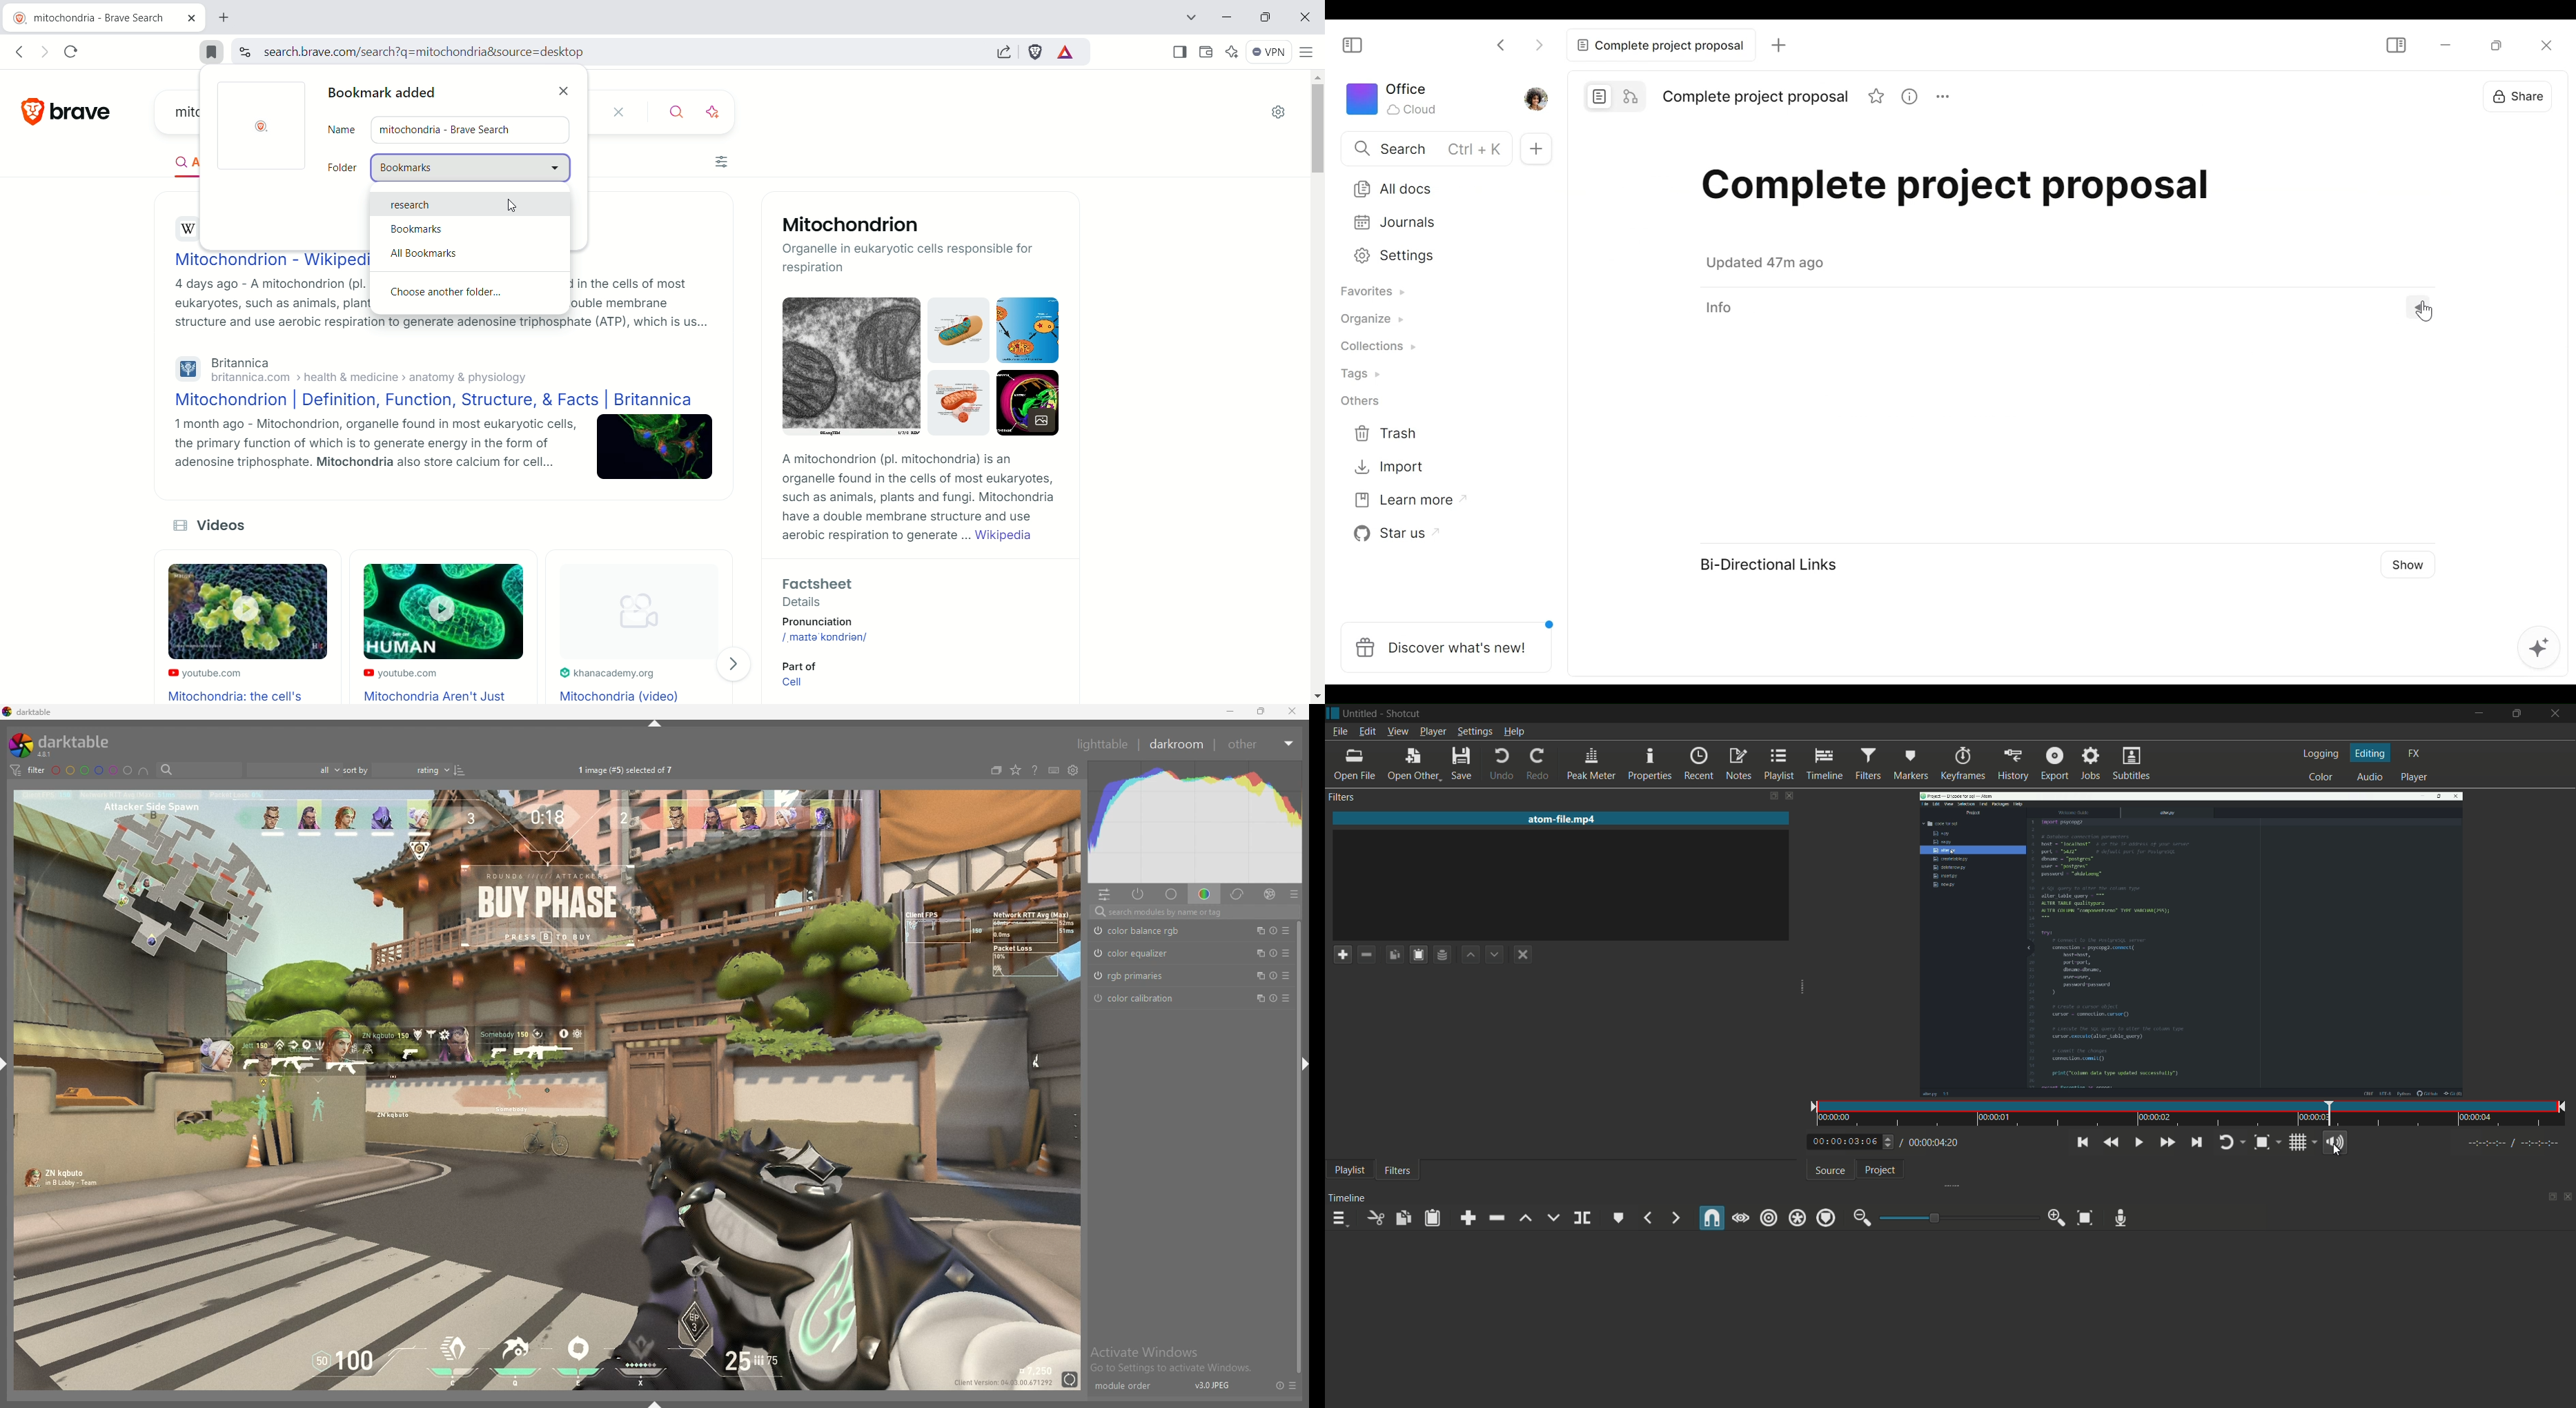  What do you see at coordinates (1292, 712) in the screenshot?
I see `close` at bounding box center [1292, 712].